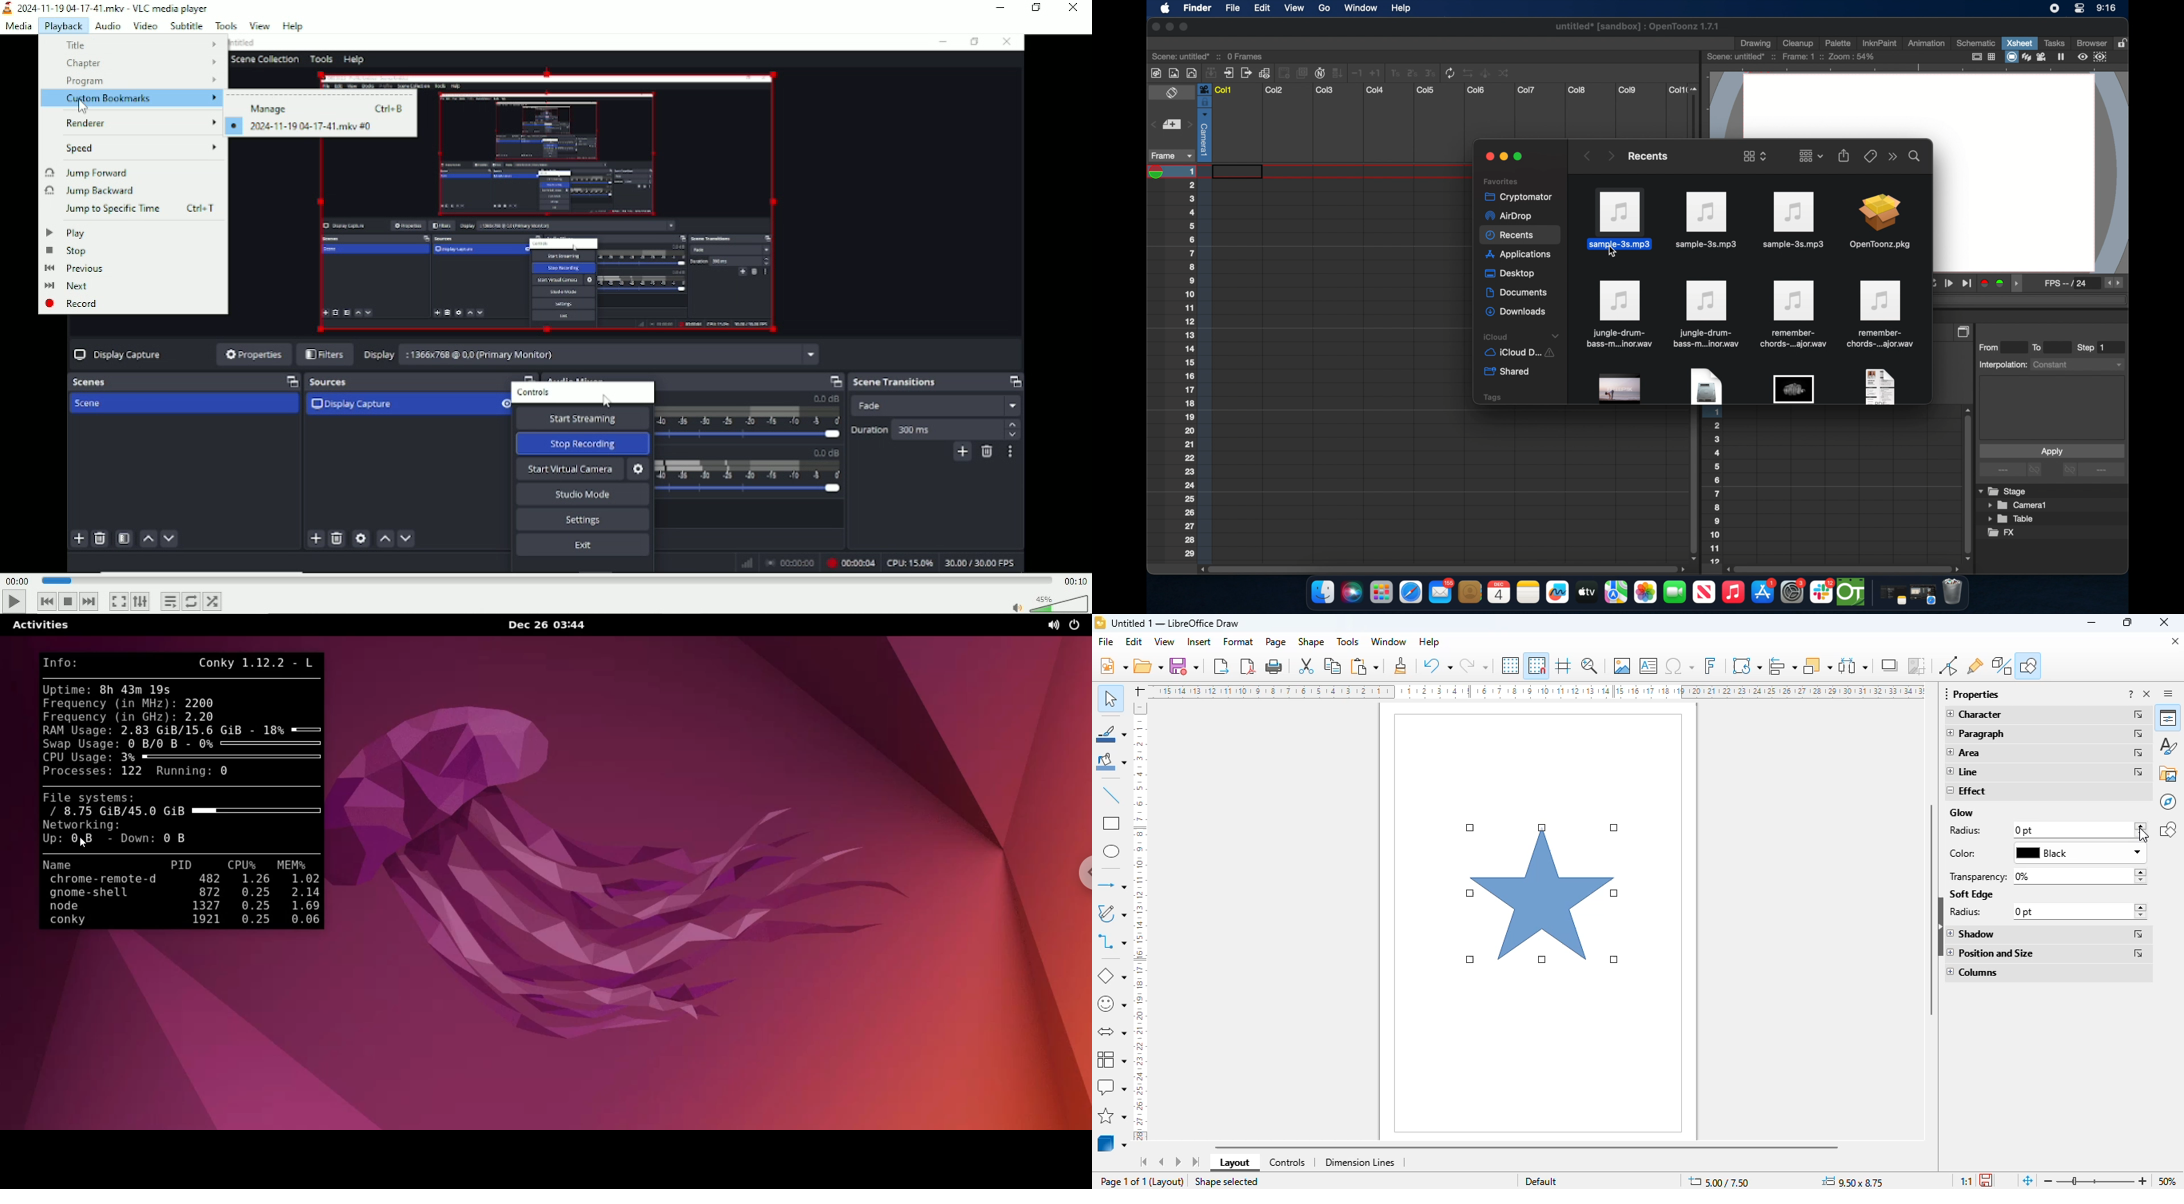  Describe the element at coordinates (1917, 665) in the screenshot. I see `crop image` at that location.